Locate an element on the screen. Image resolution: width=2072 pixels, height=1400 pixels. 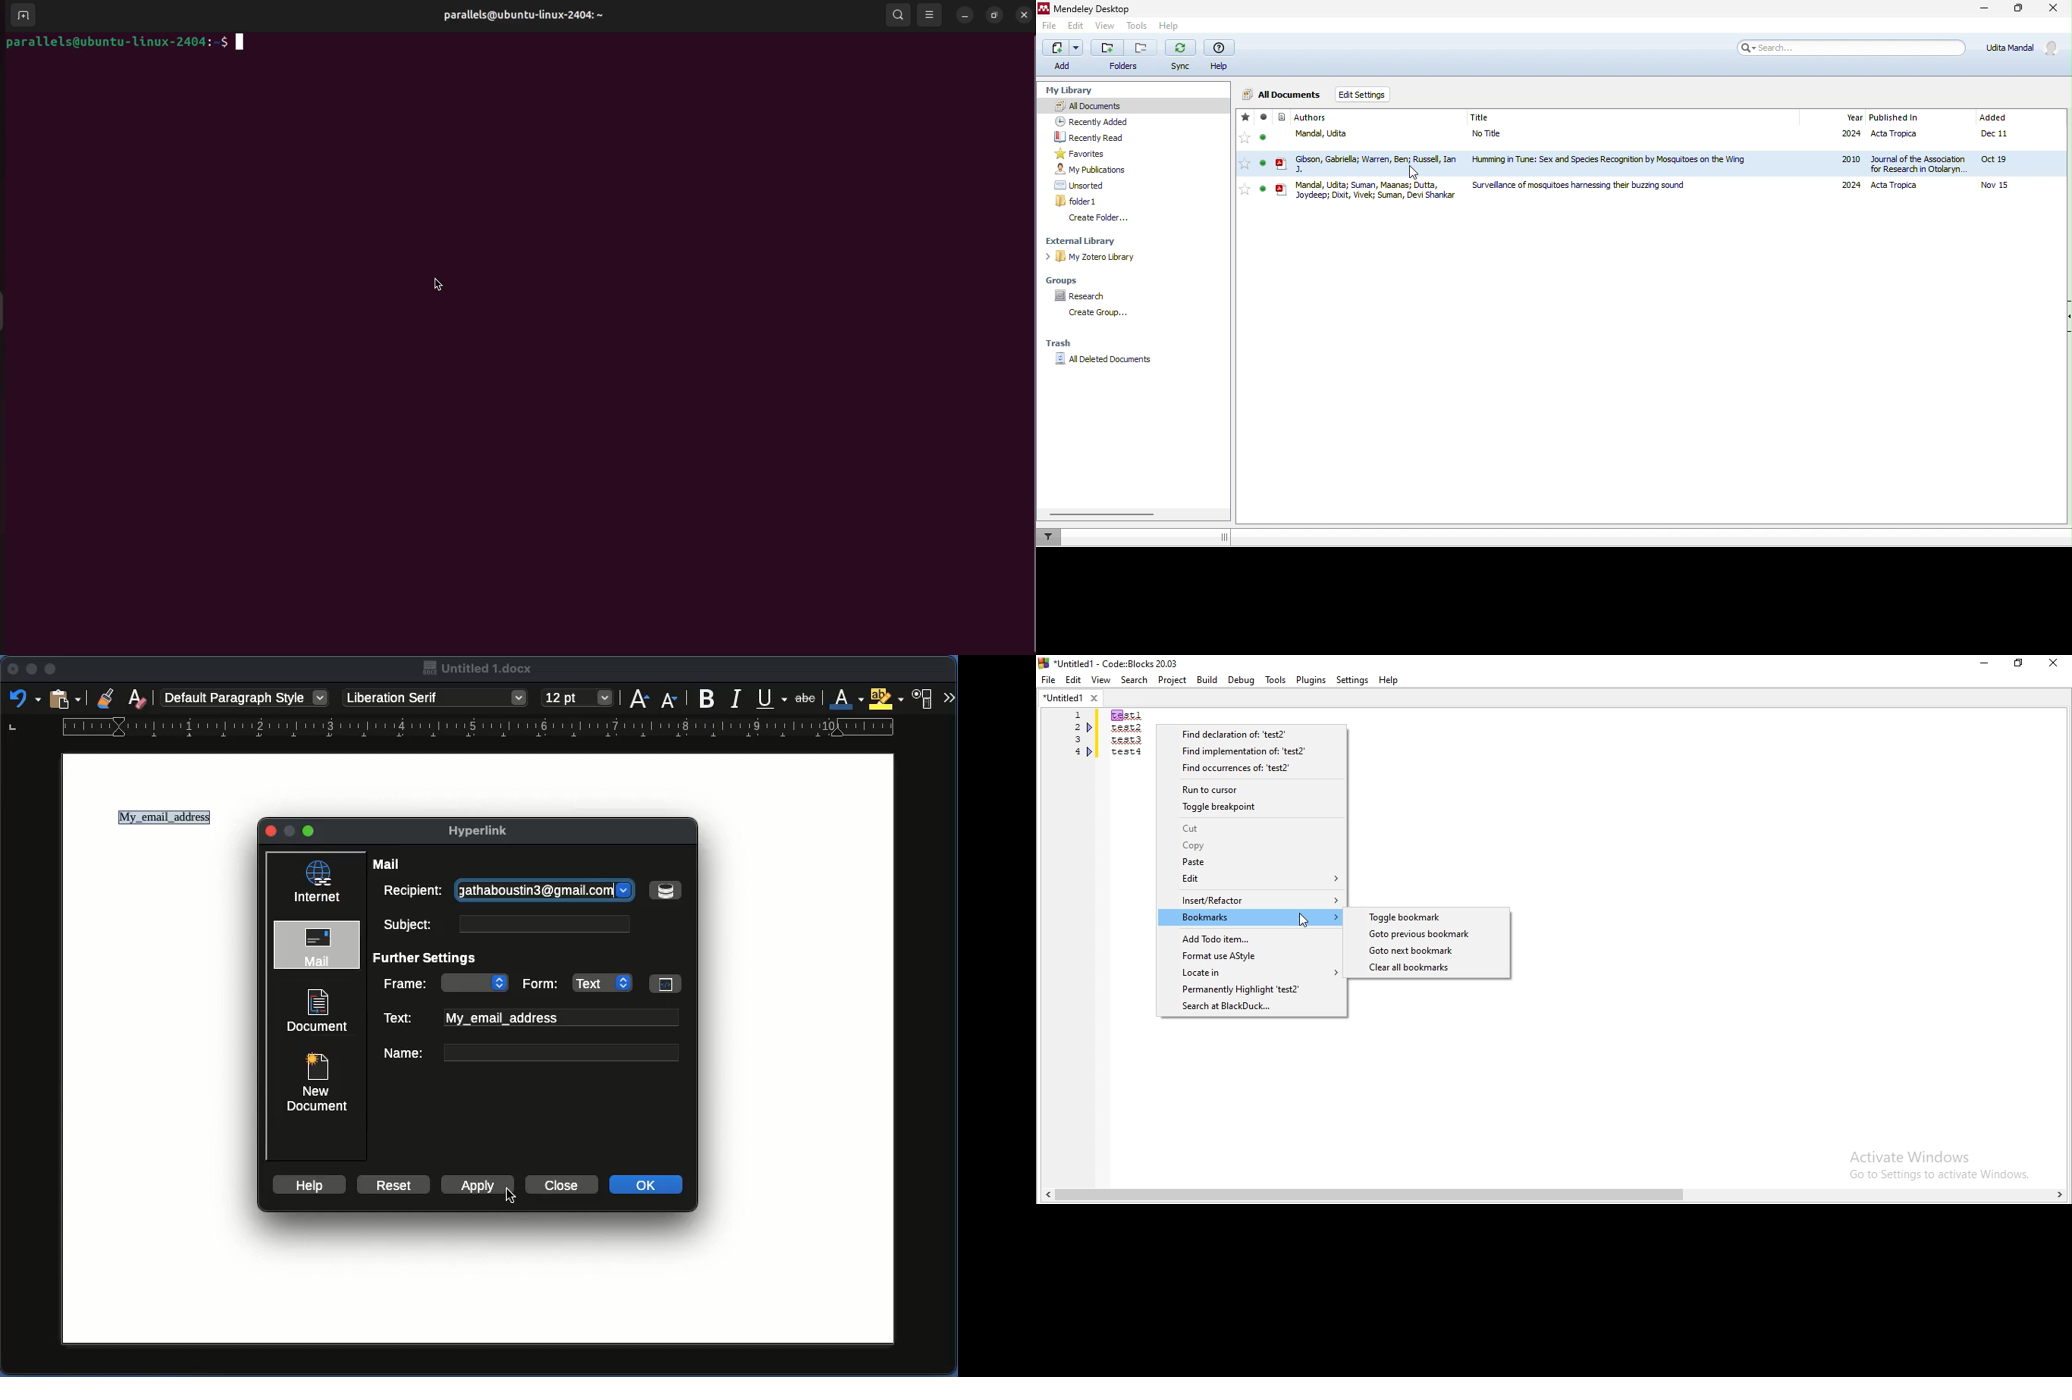
account is located at coordinates (2020, 50).